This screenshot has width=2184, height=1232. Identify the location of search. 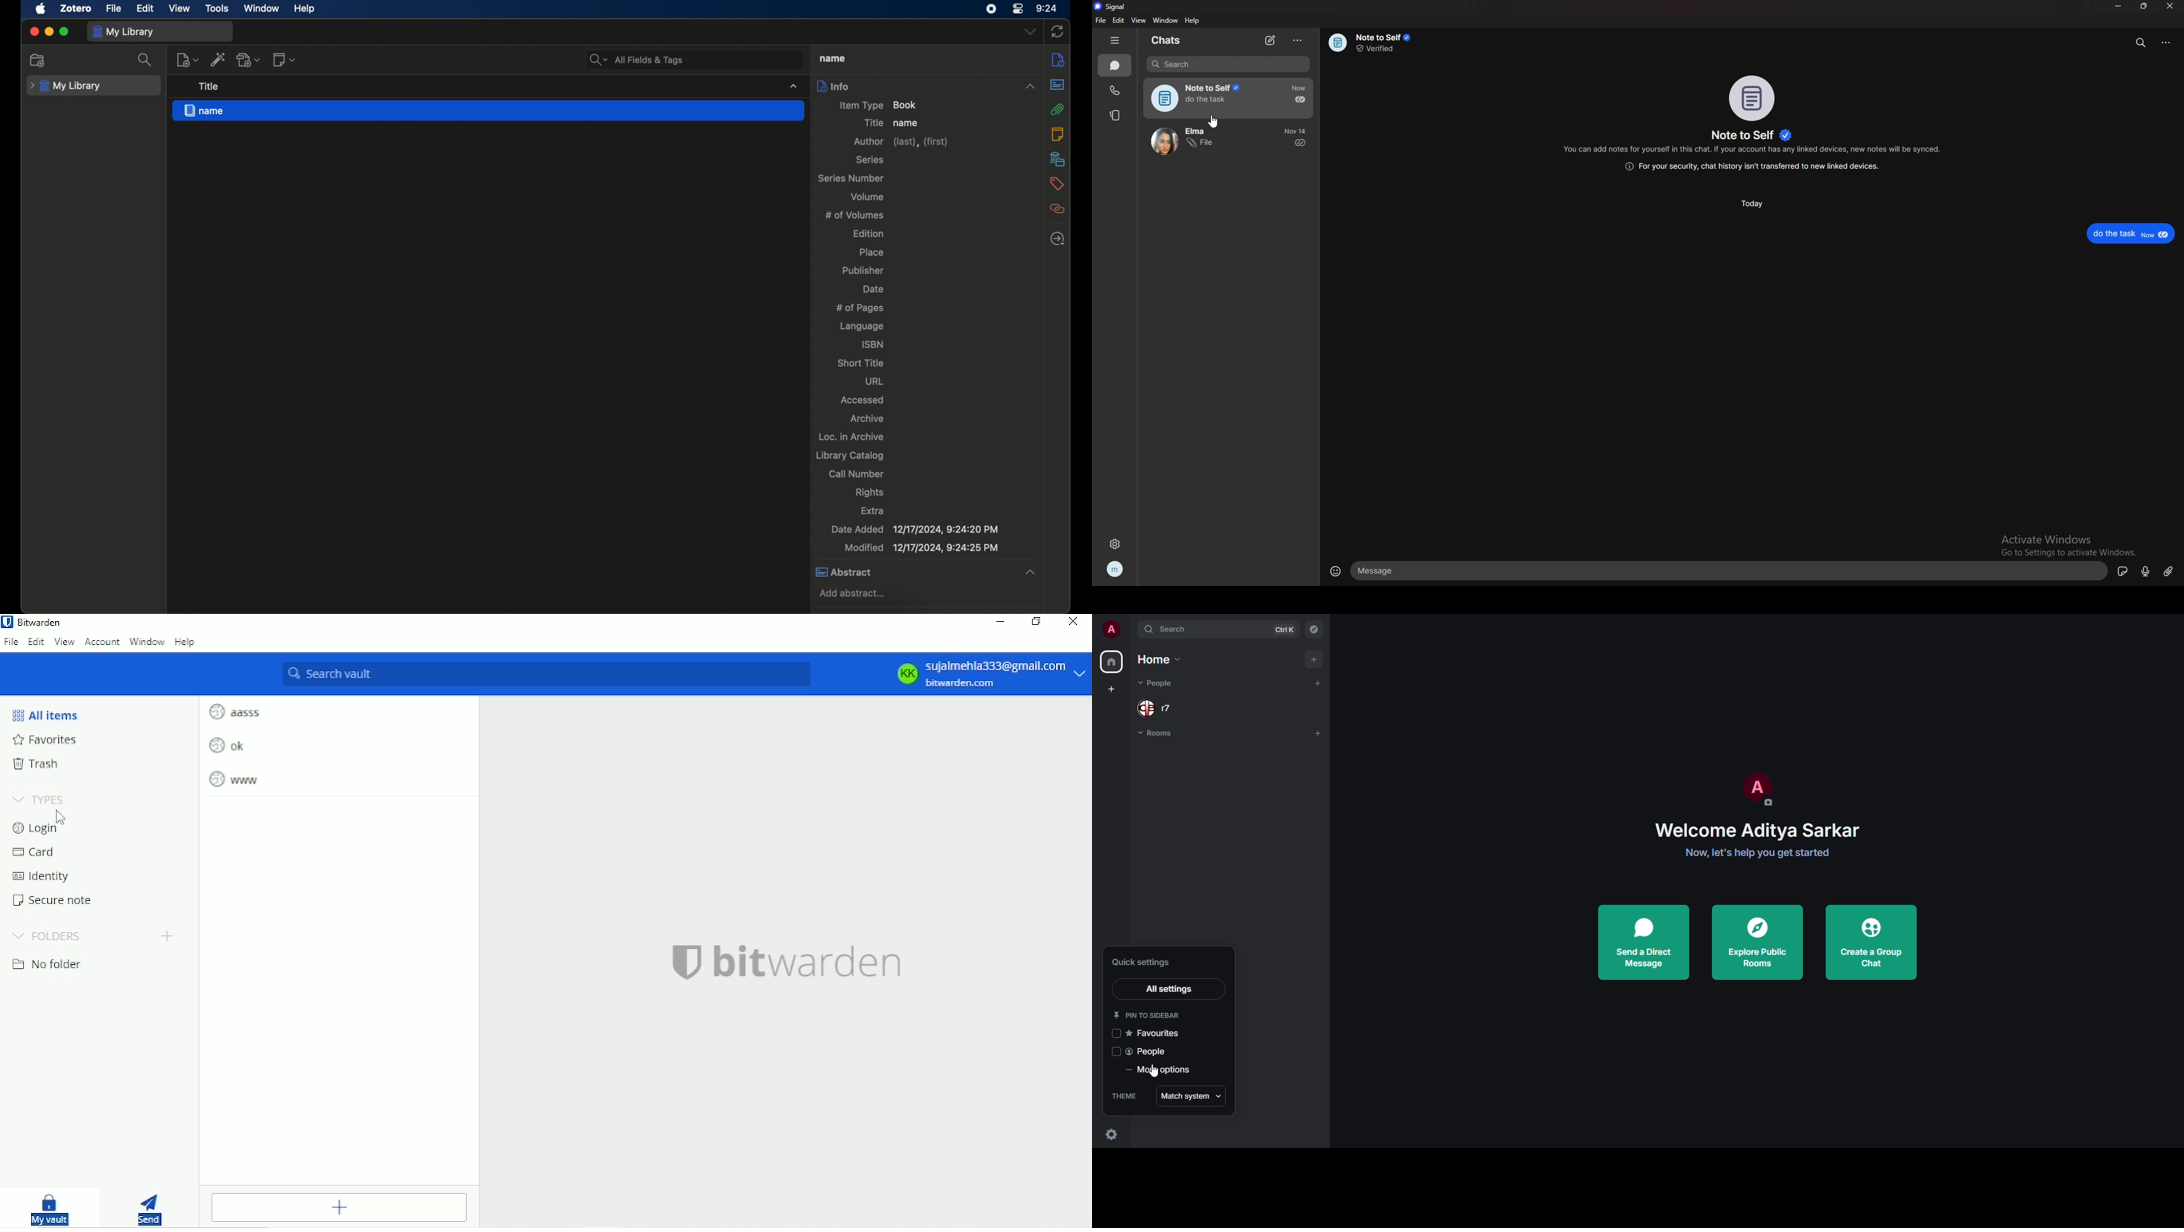
(638, 60).